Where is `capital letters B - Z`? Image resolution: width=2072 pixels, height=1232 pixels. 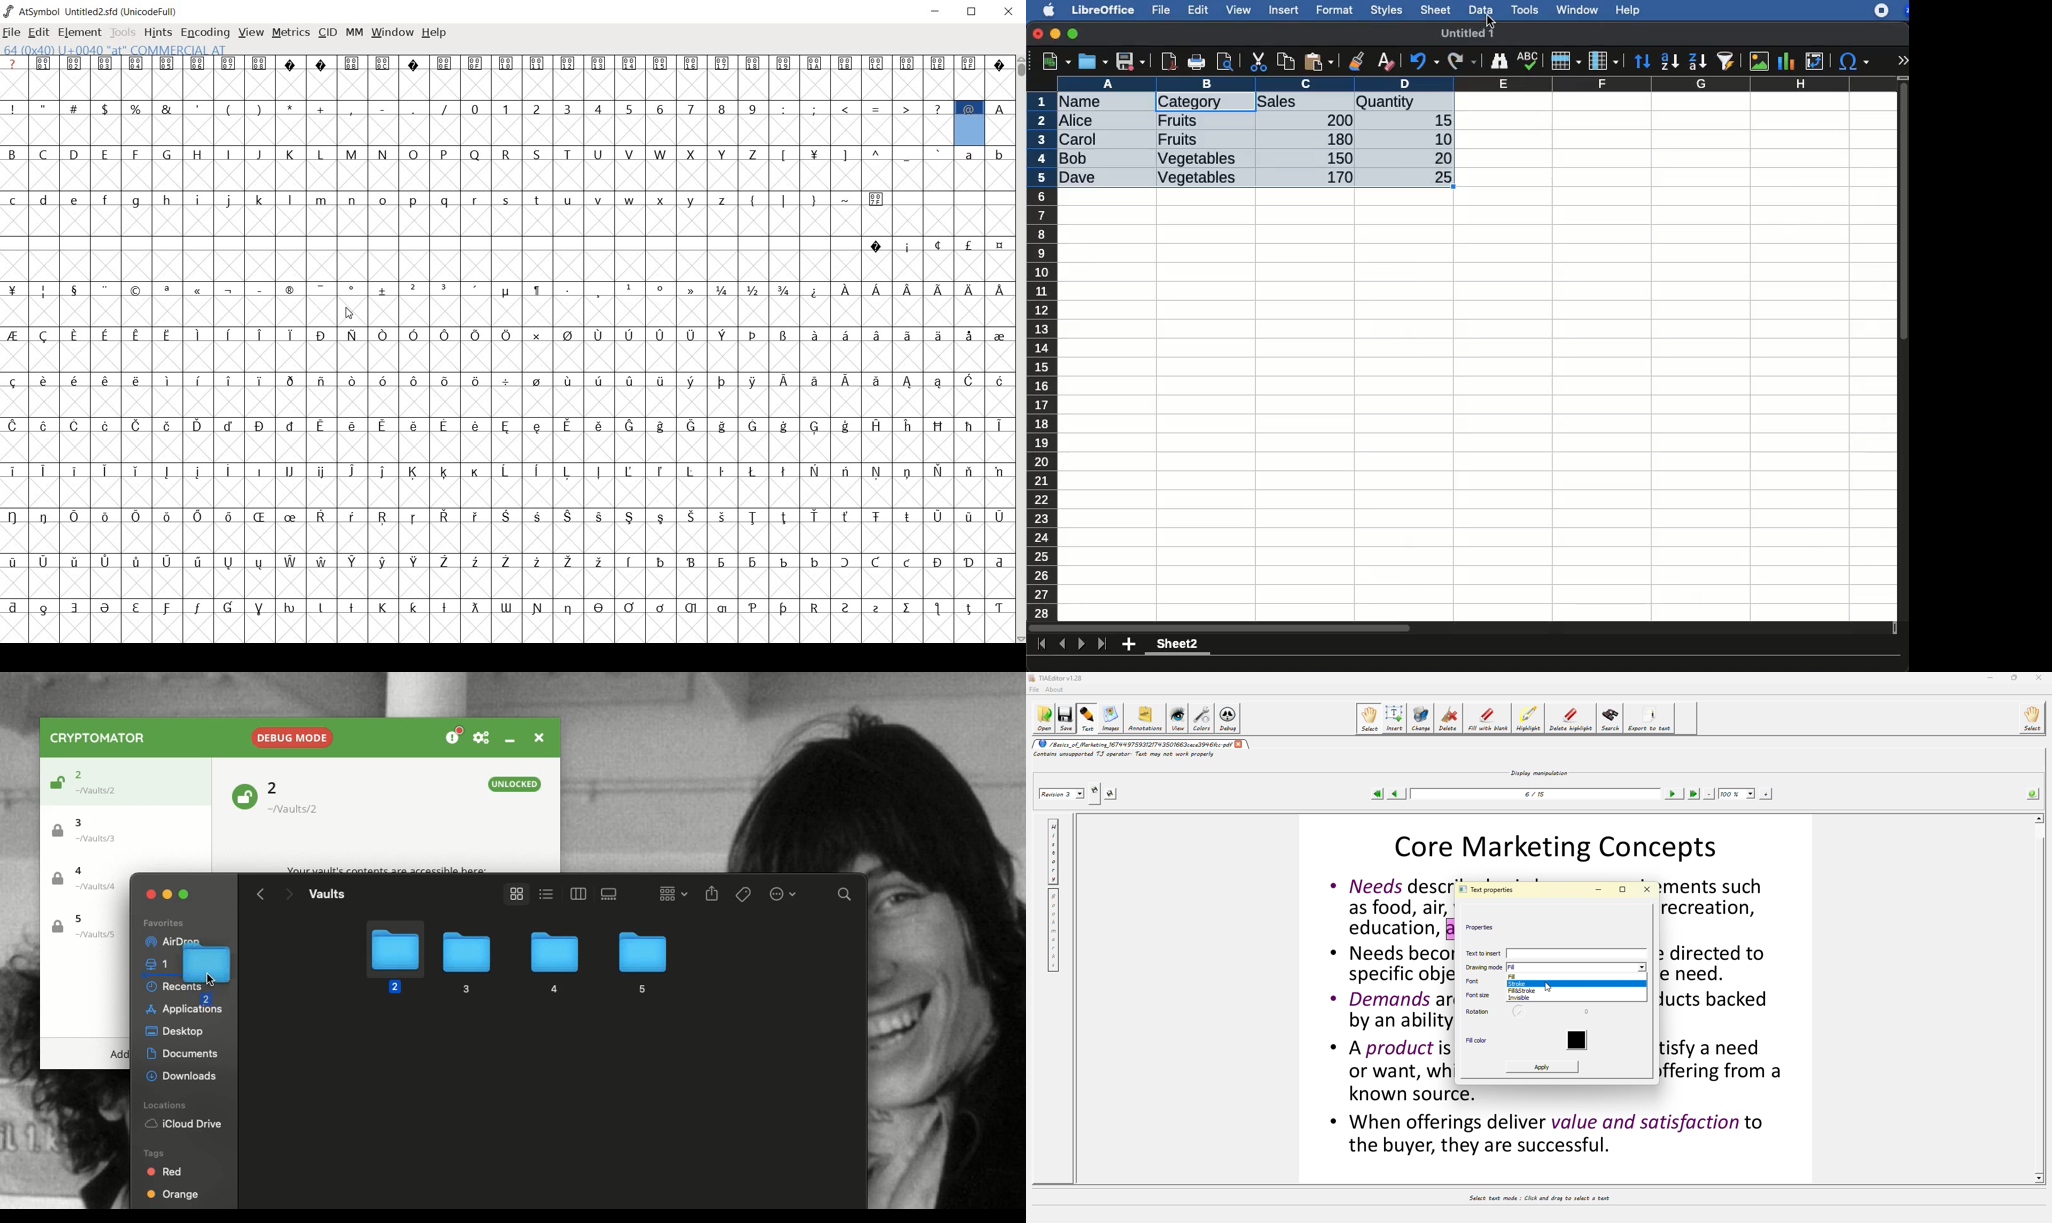
capital letters B - Z is located at coordinates (386, 154).